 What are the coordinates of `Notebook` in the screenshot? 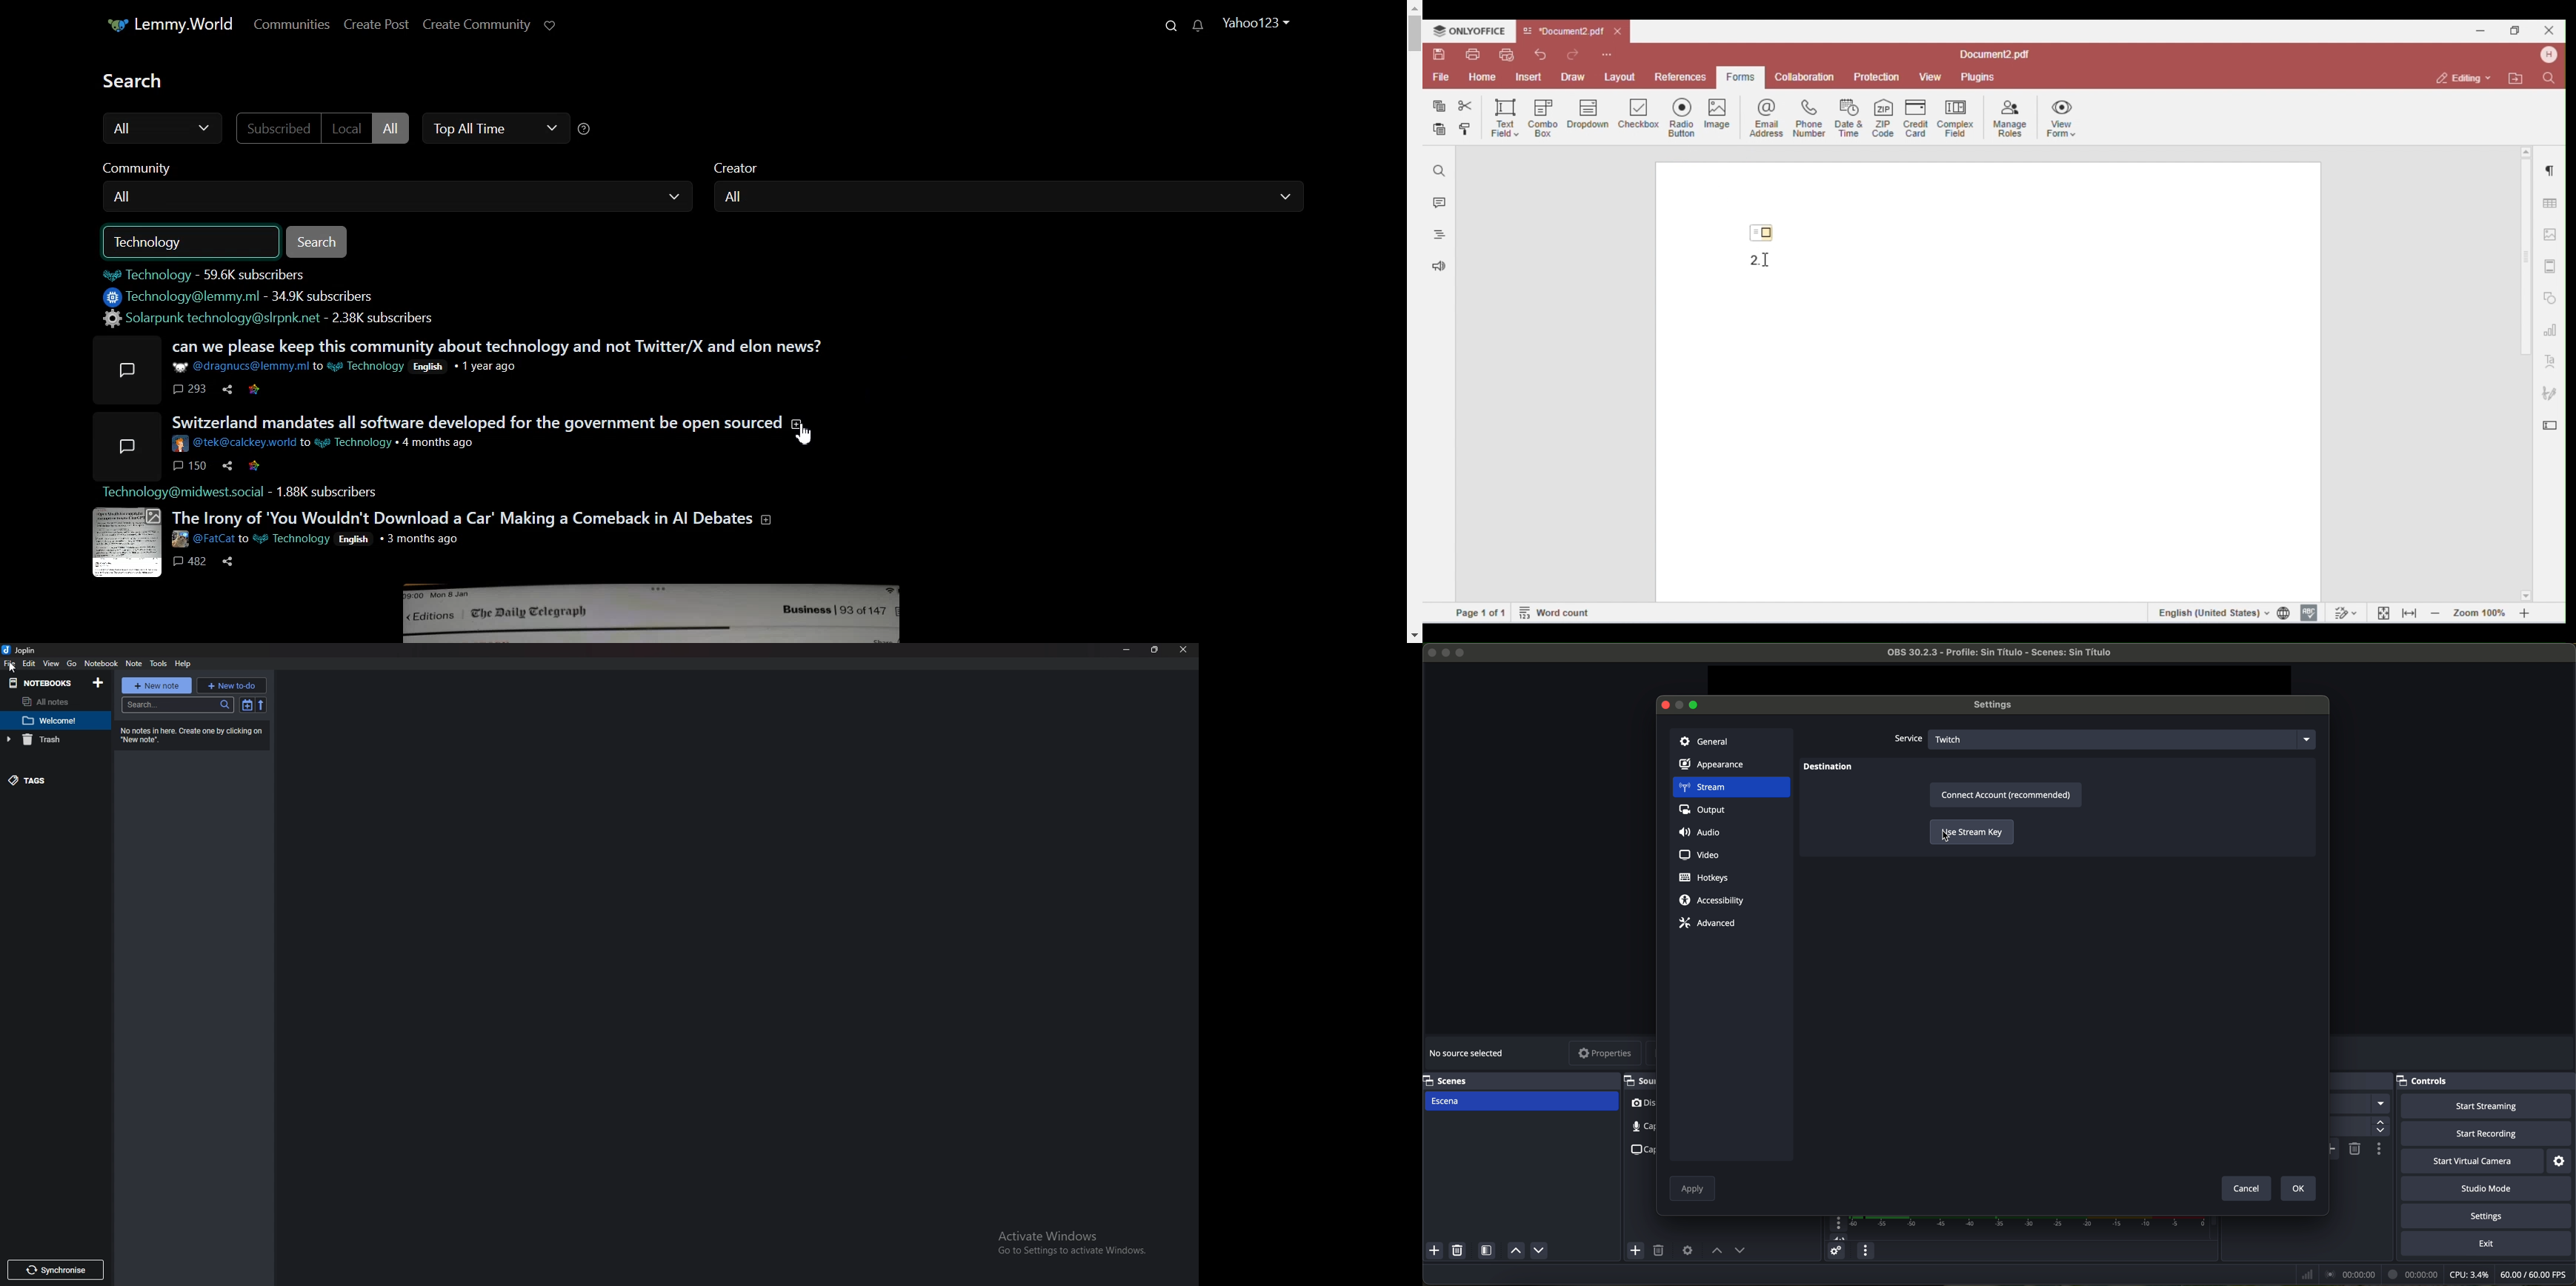 It's located at (101, 664).